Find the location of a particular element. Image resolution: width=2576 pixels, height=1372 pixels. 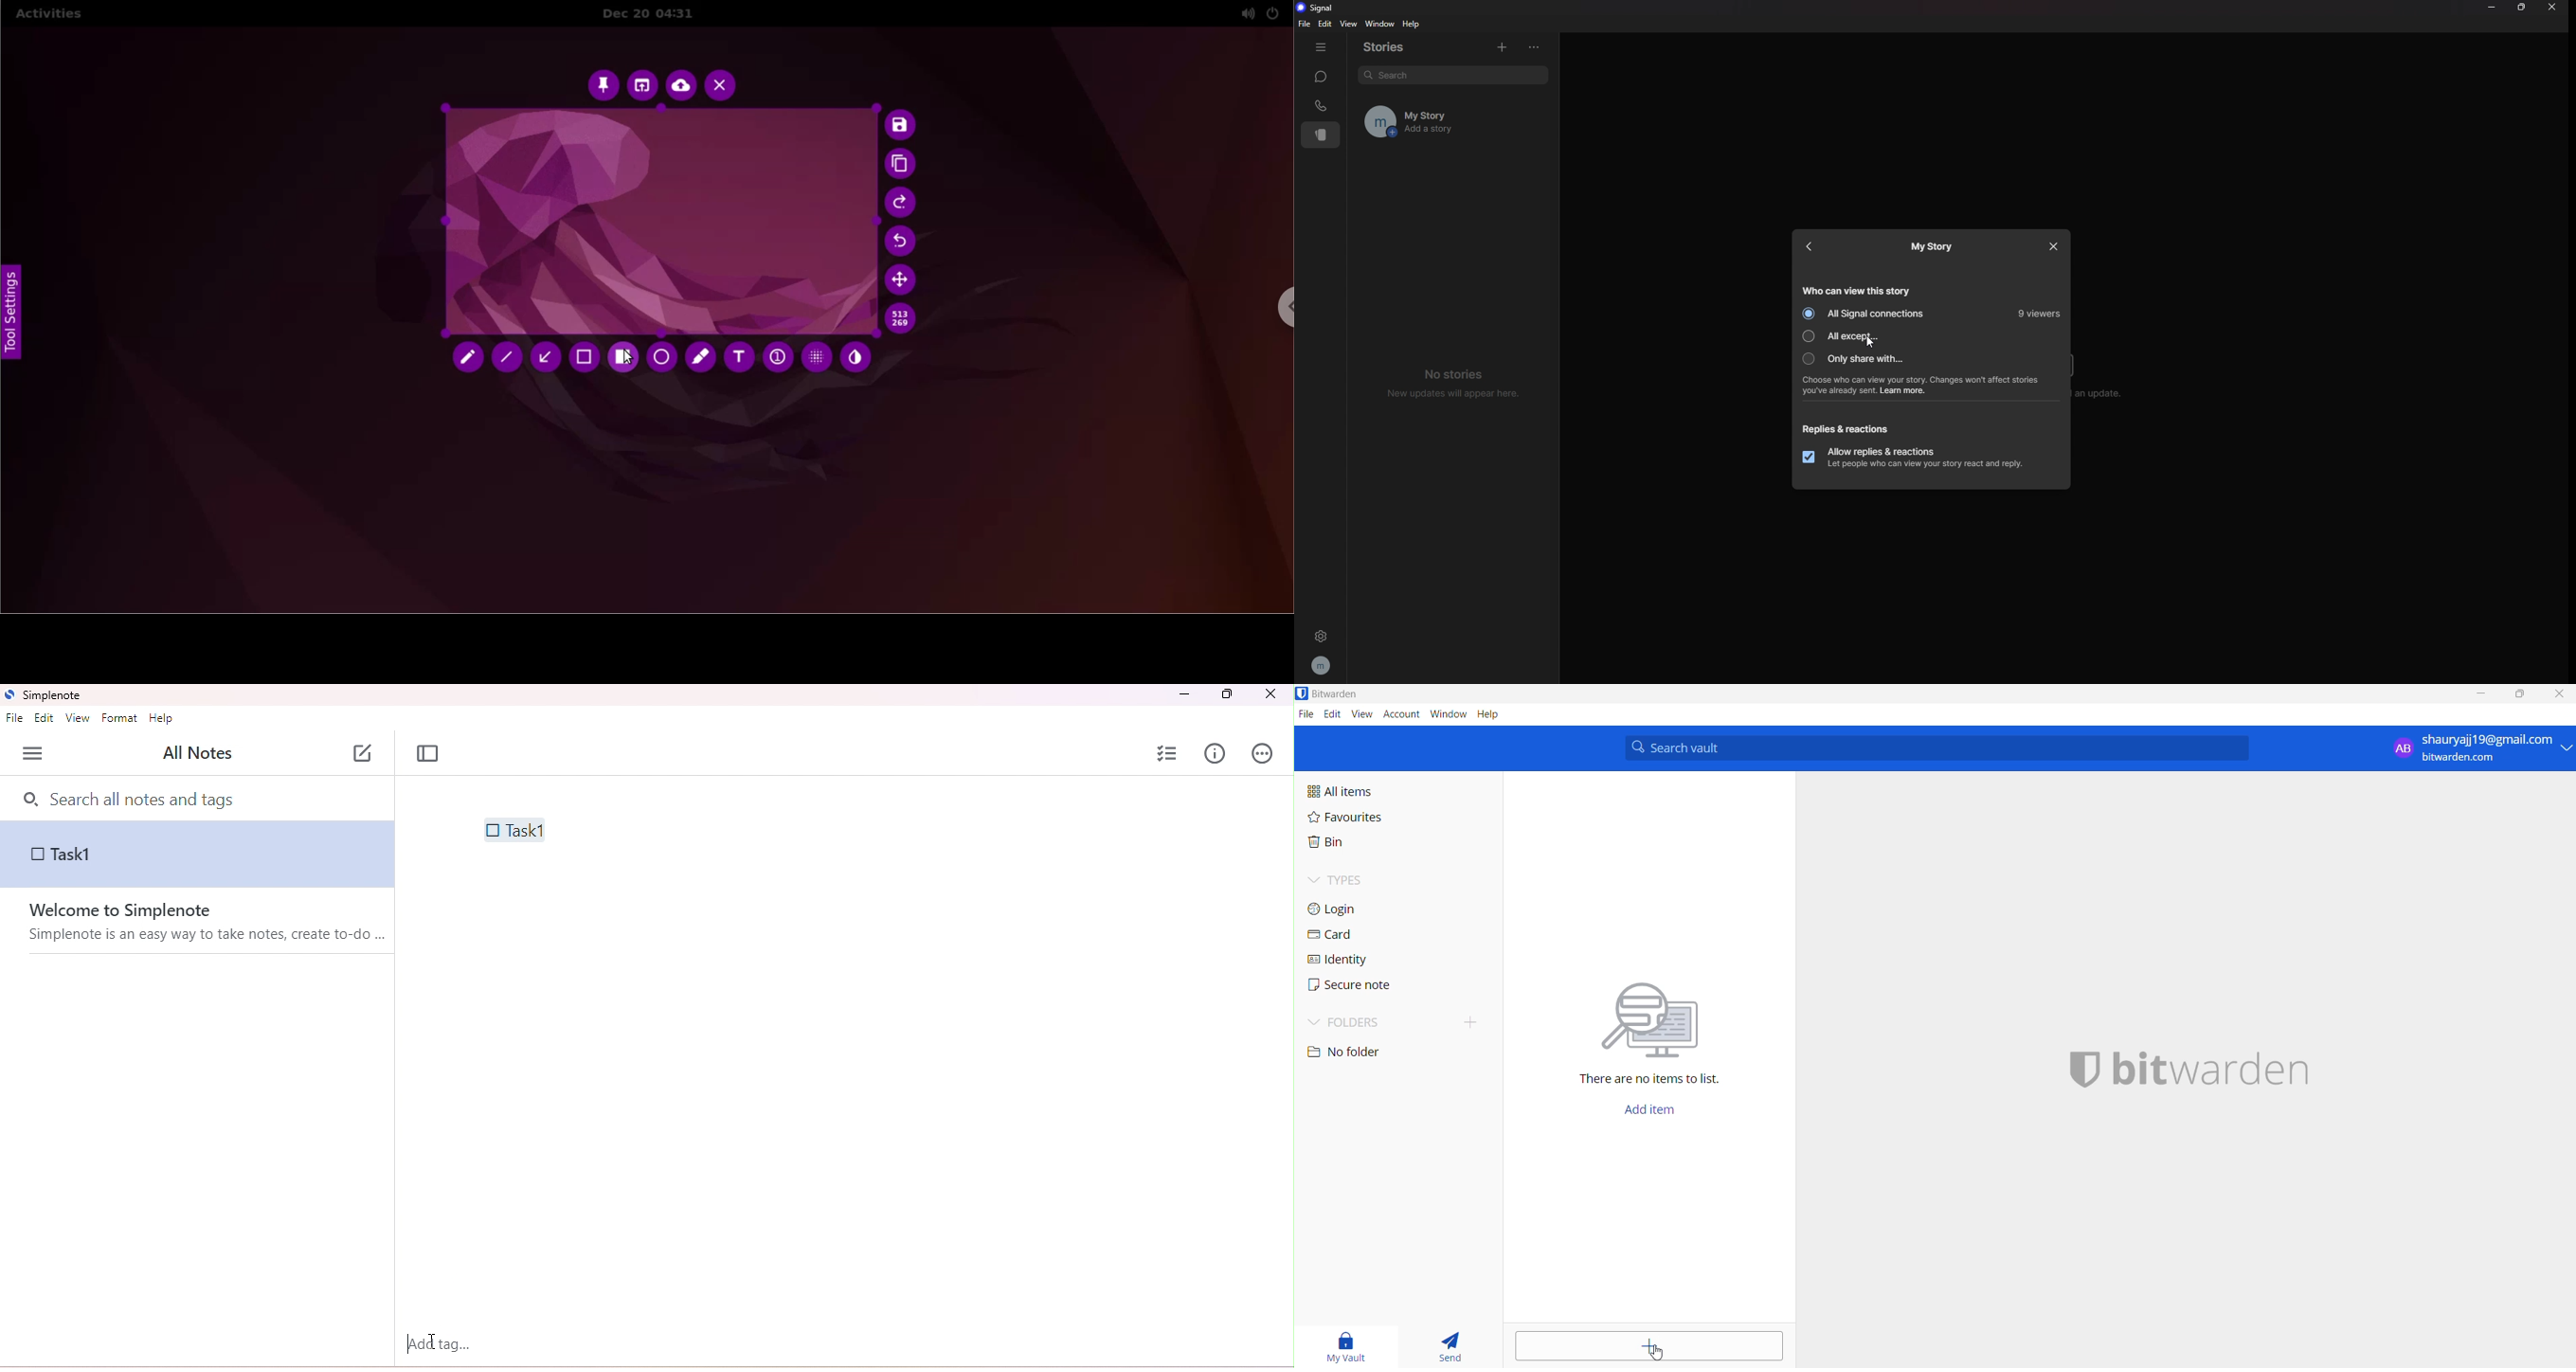

note is located at coordinates (198, 857).